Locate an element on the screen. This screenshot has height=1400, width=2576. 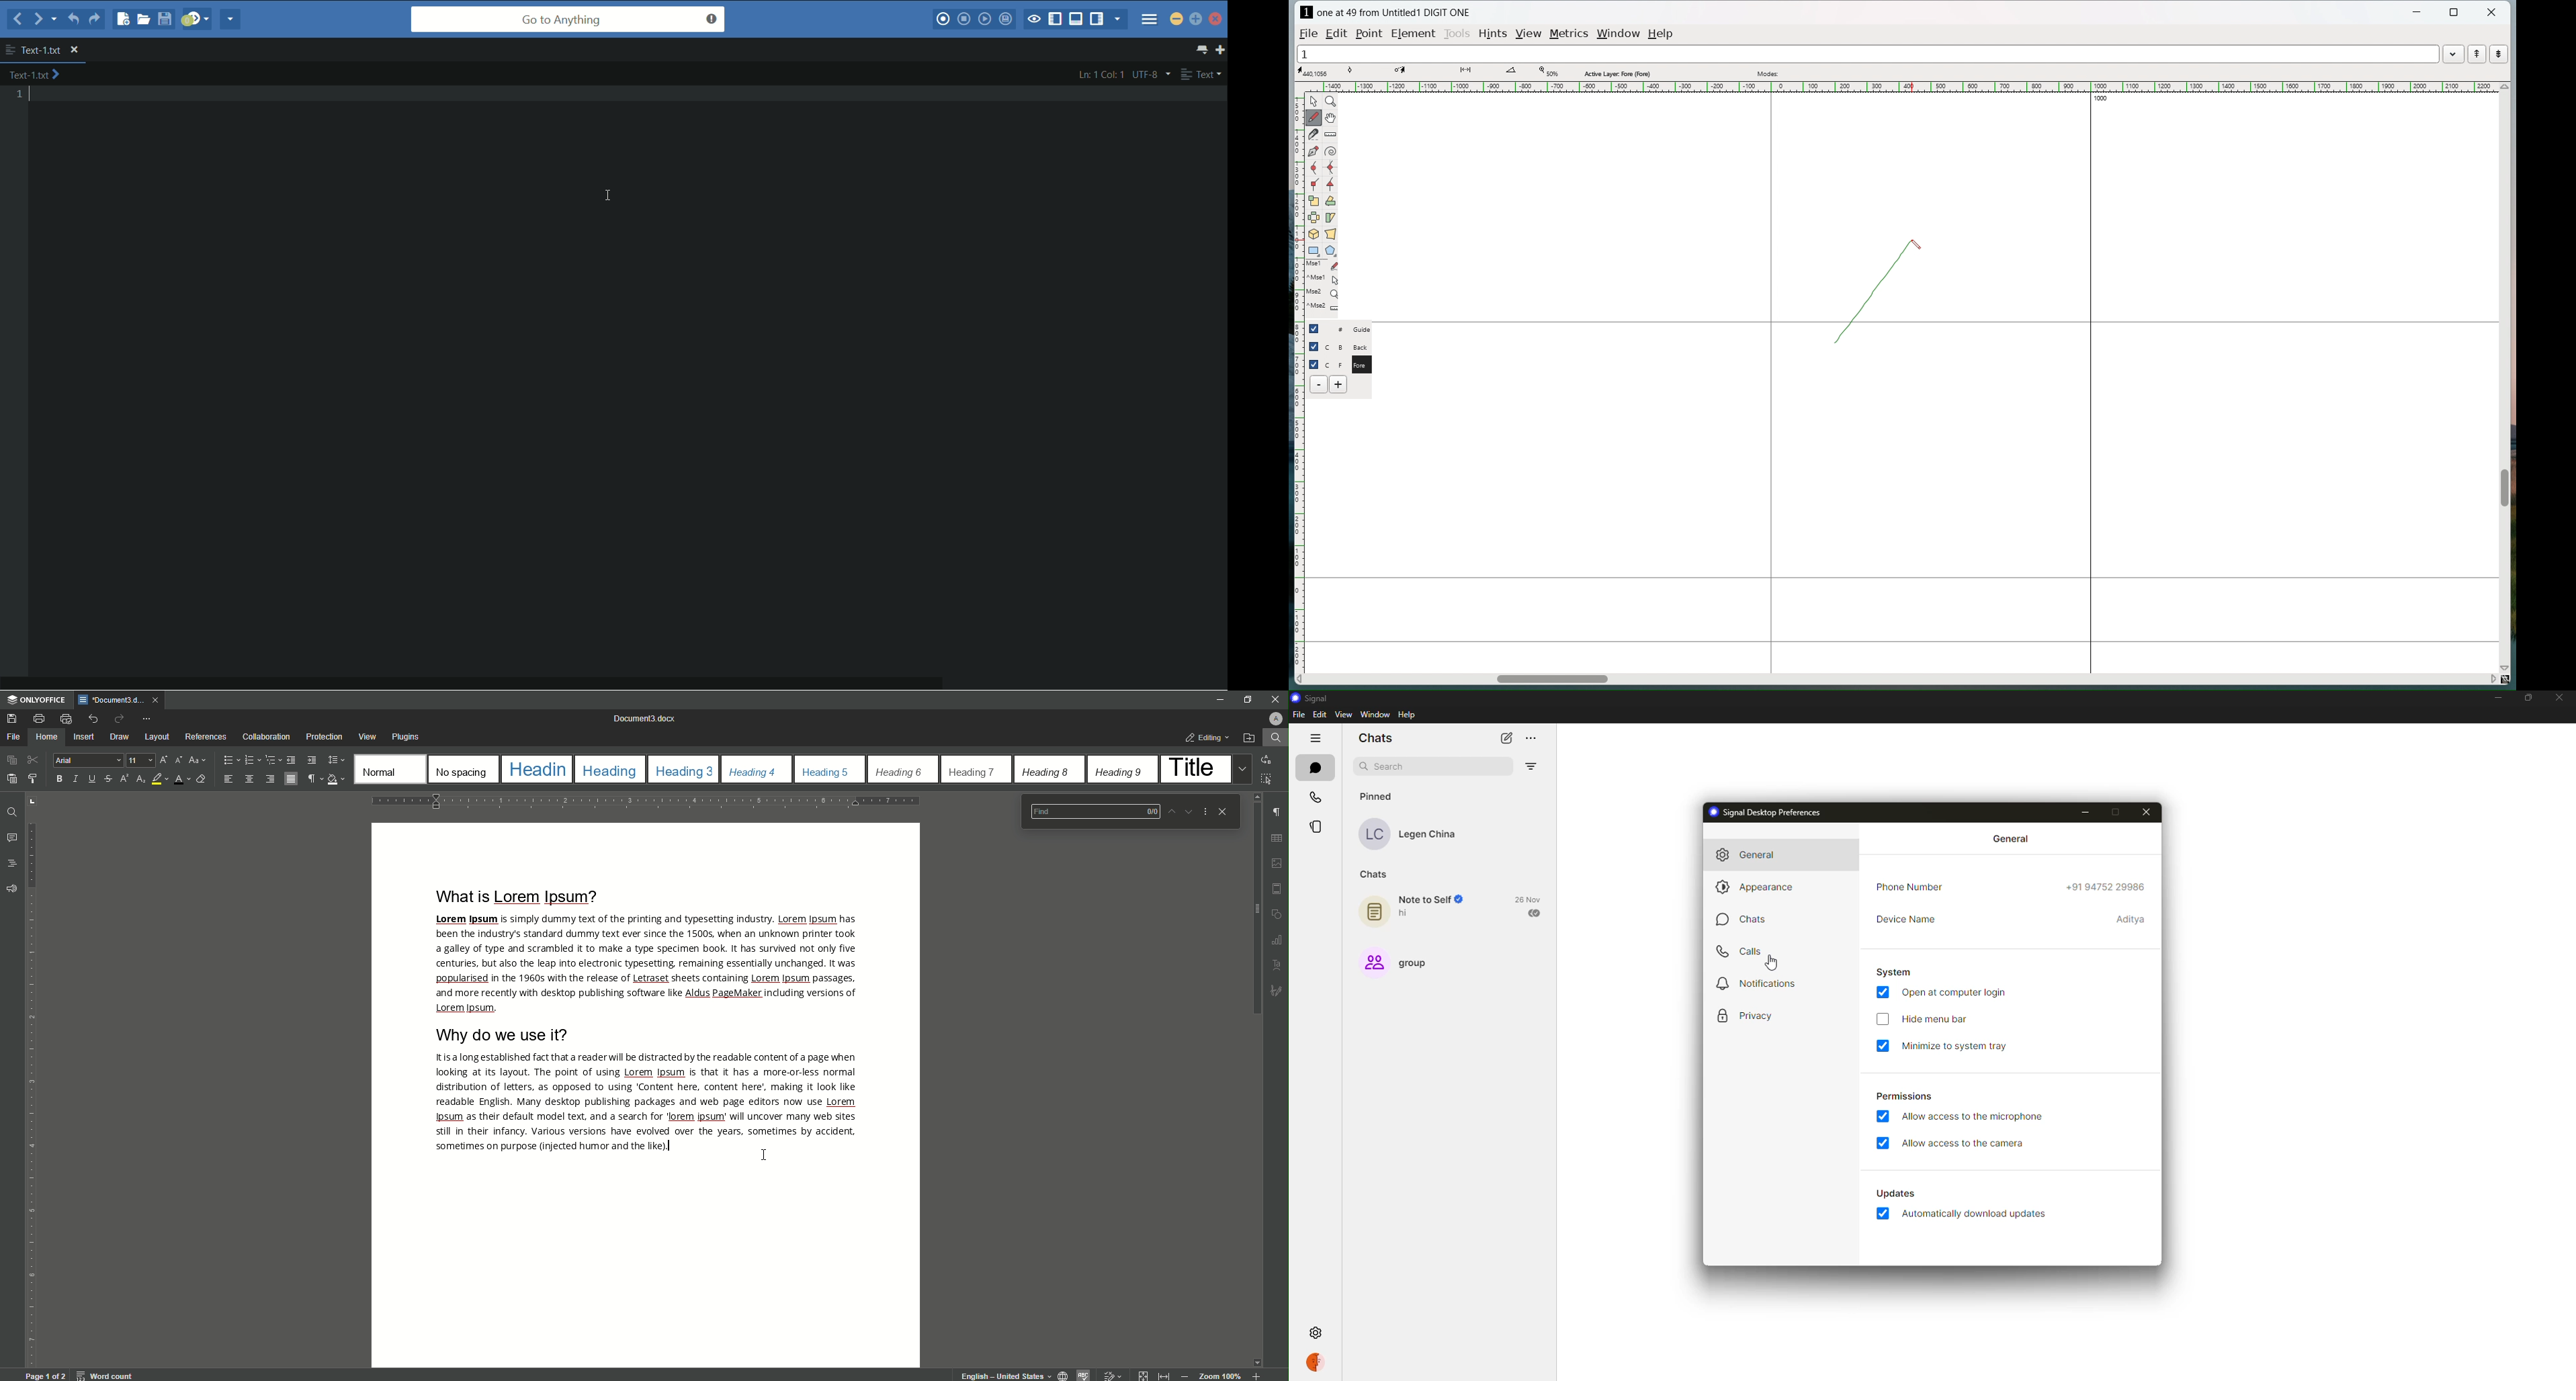
enabled is located at coordinates (1885, 1117).